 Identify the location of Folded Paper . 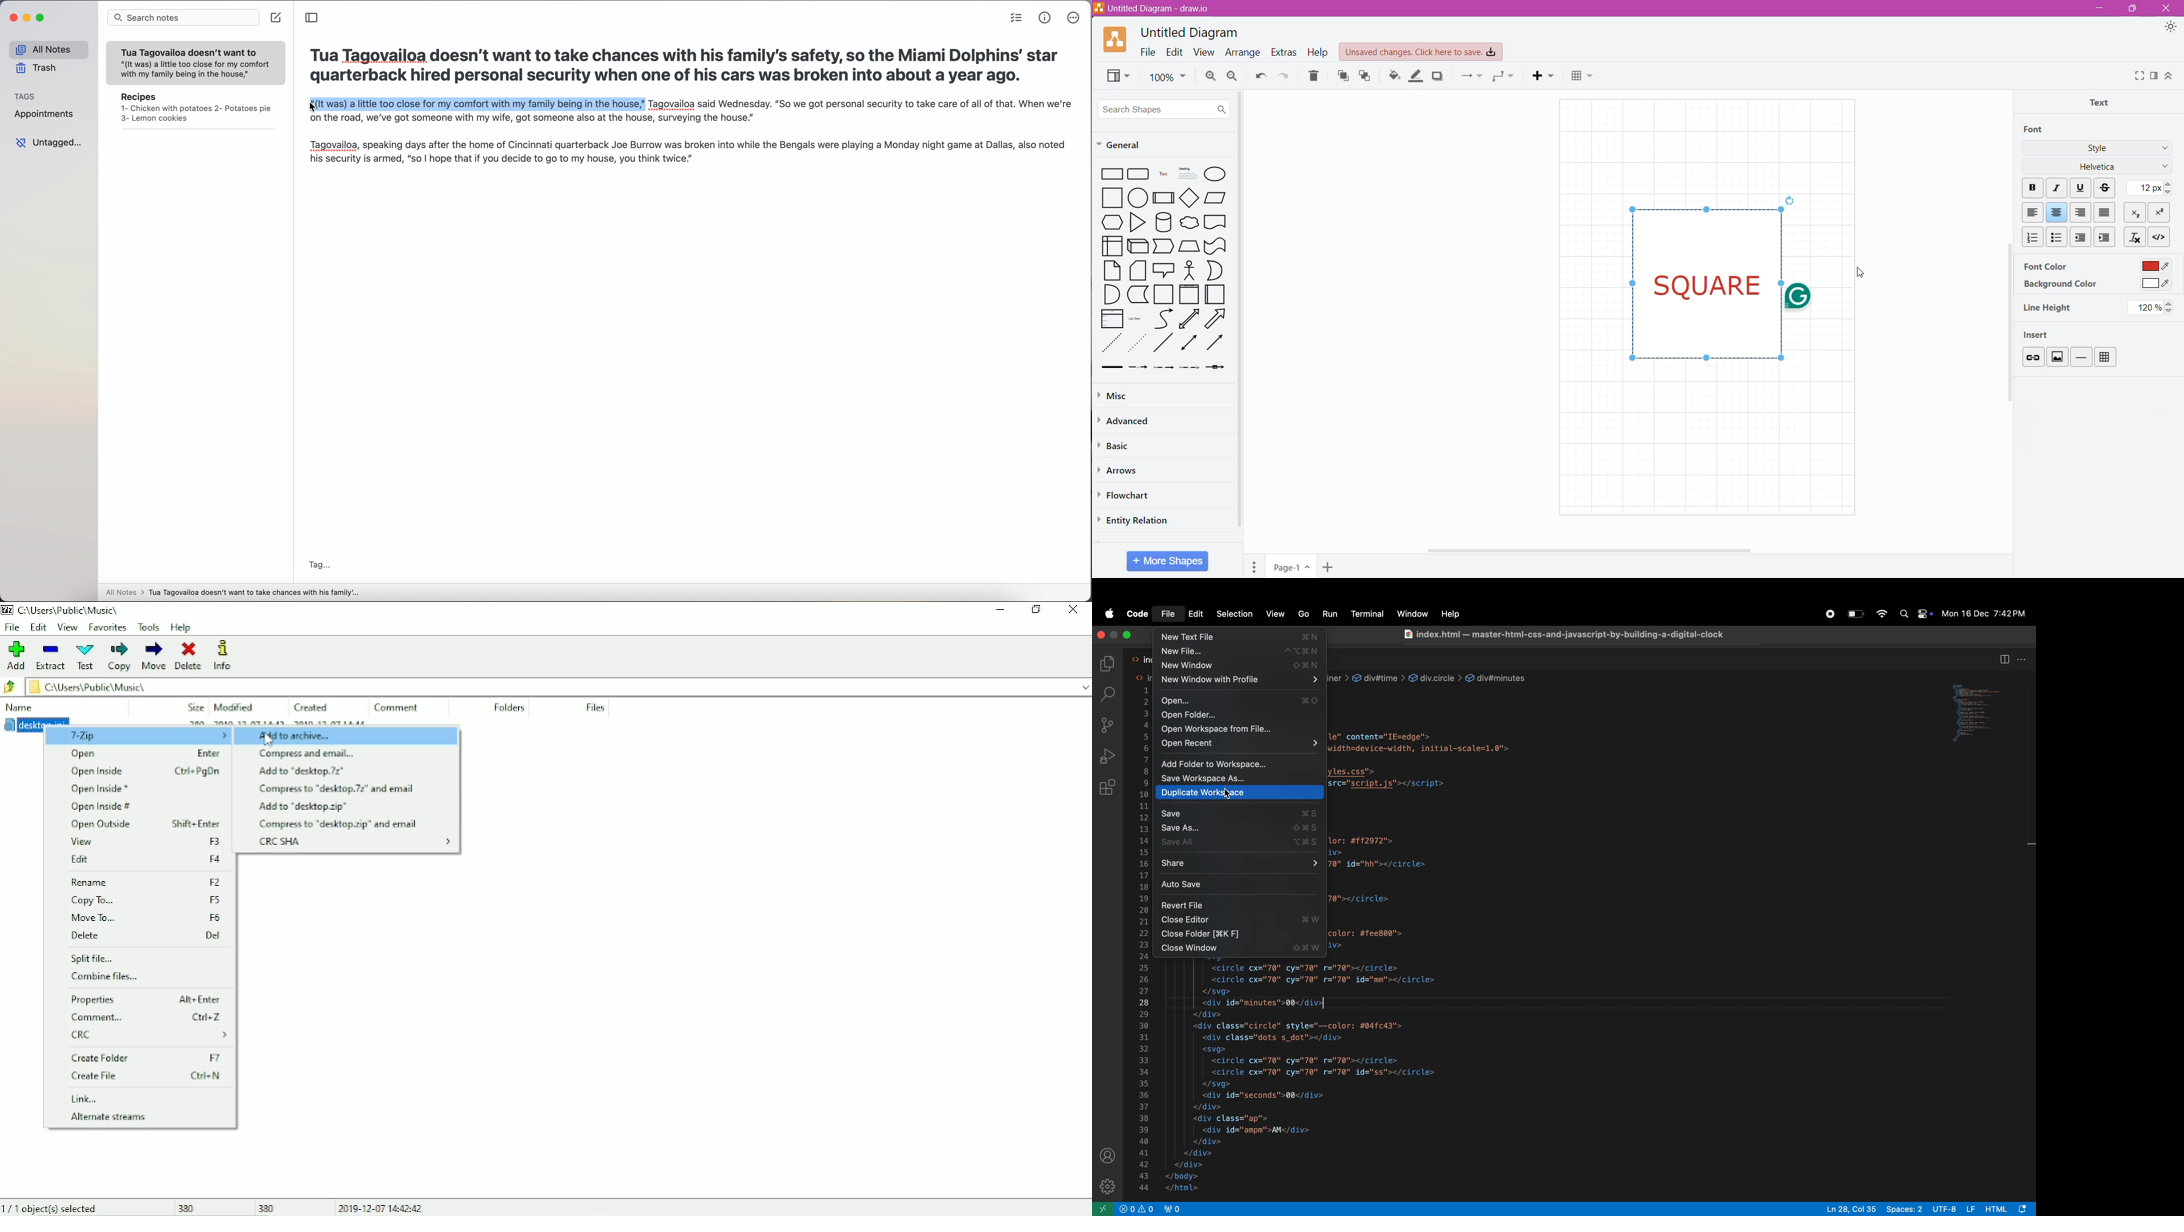
(1216, 295).